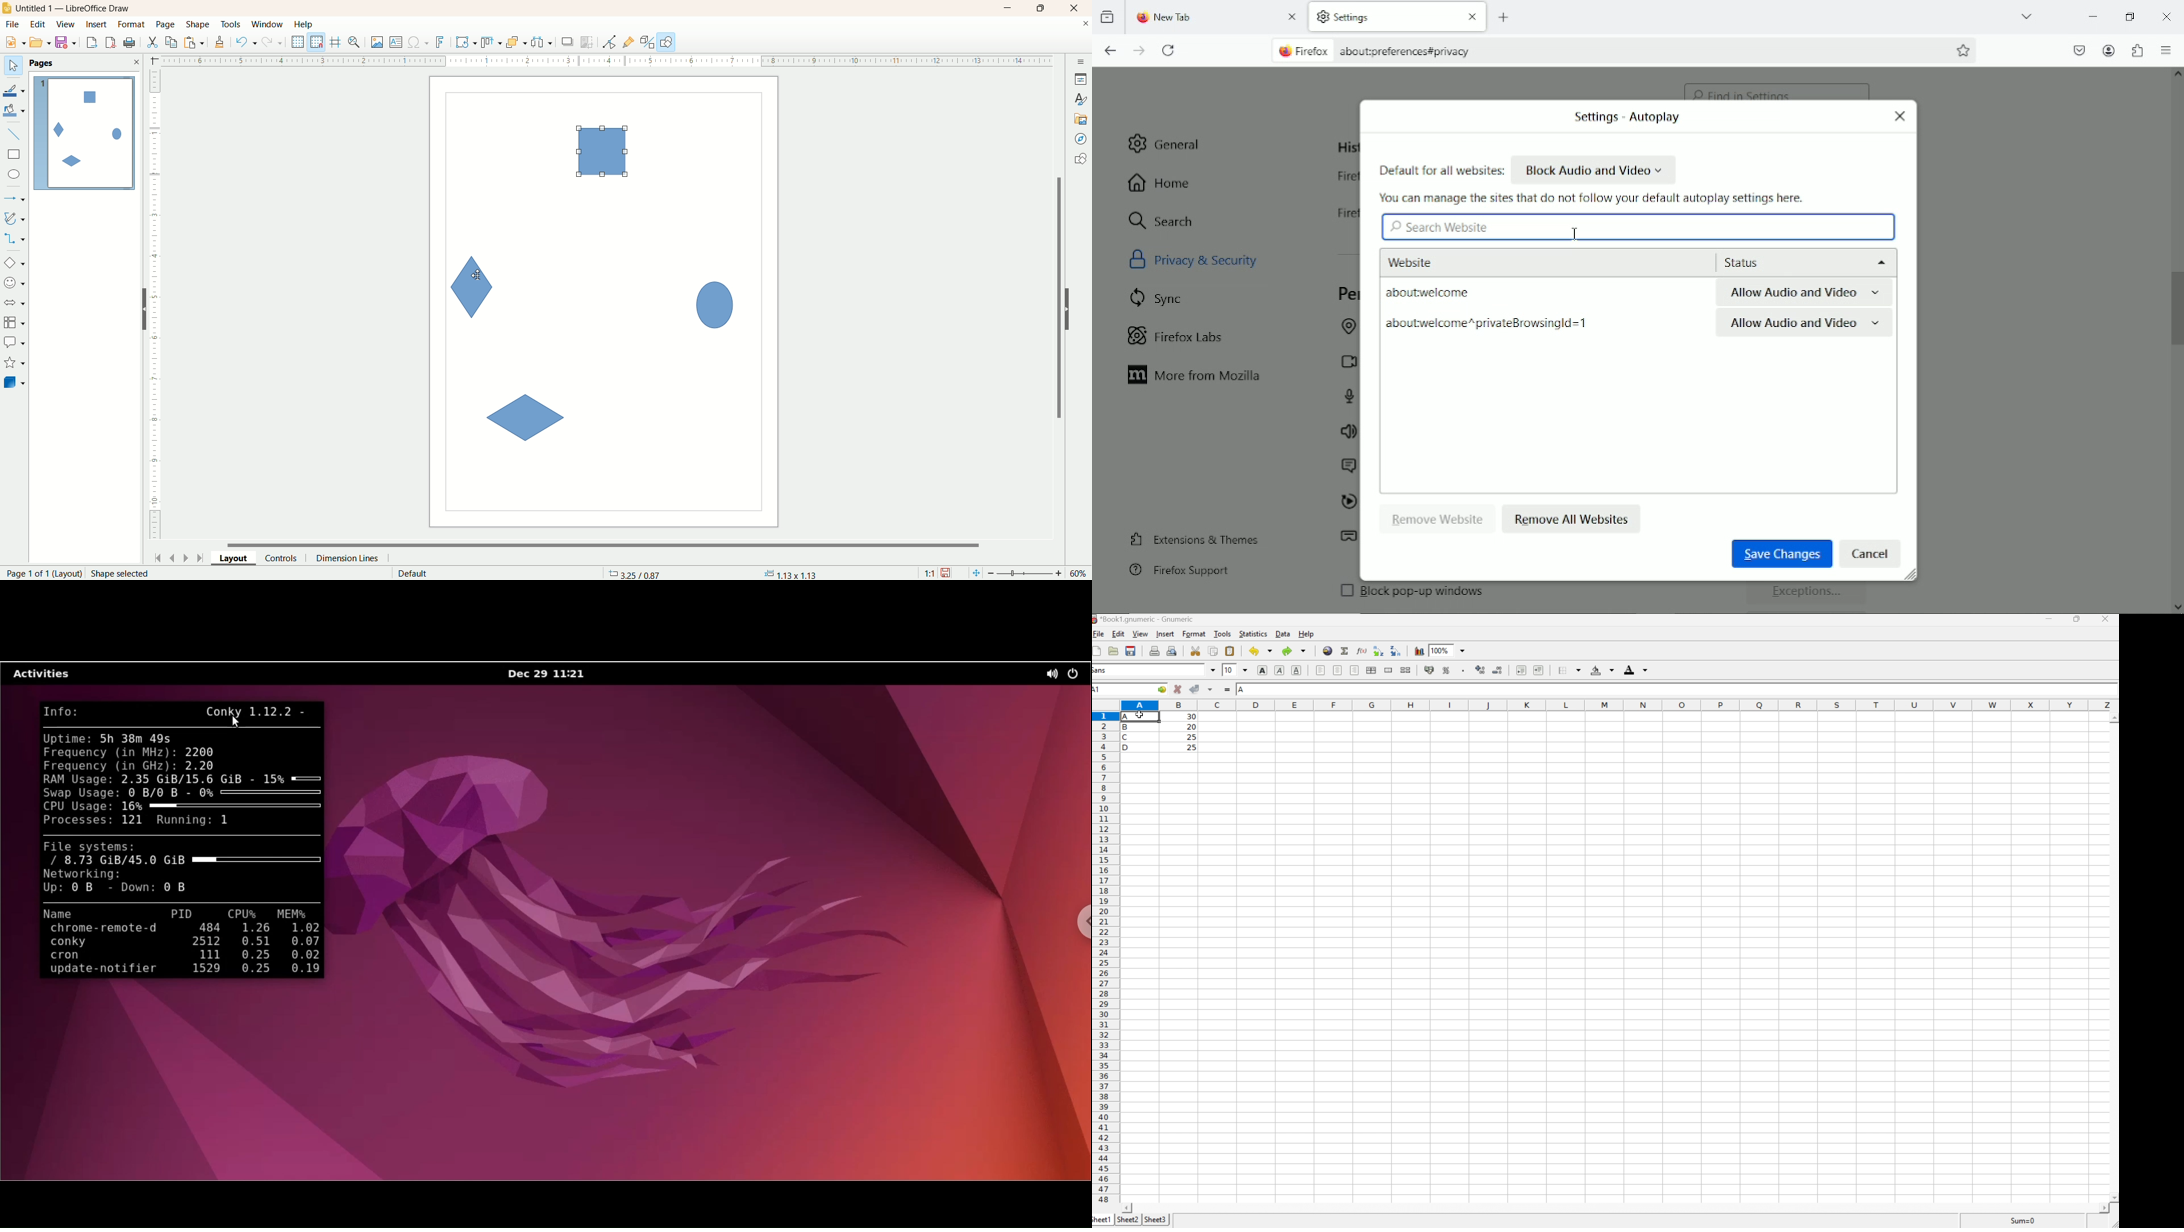 This screenshot has width=2184, height=1232. I want to click on horizontal scroll bar, so click(610, 544).